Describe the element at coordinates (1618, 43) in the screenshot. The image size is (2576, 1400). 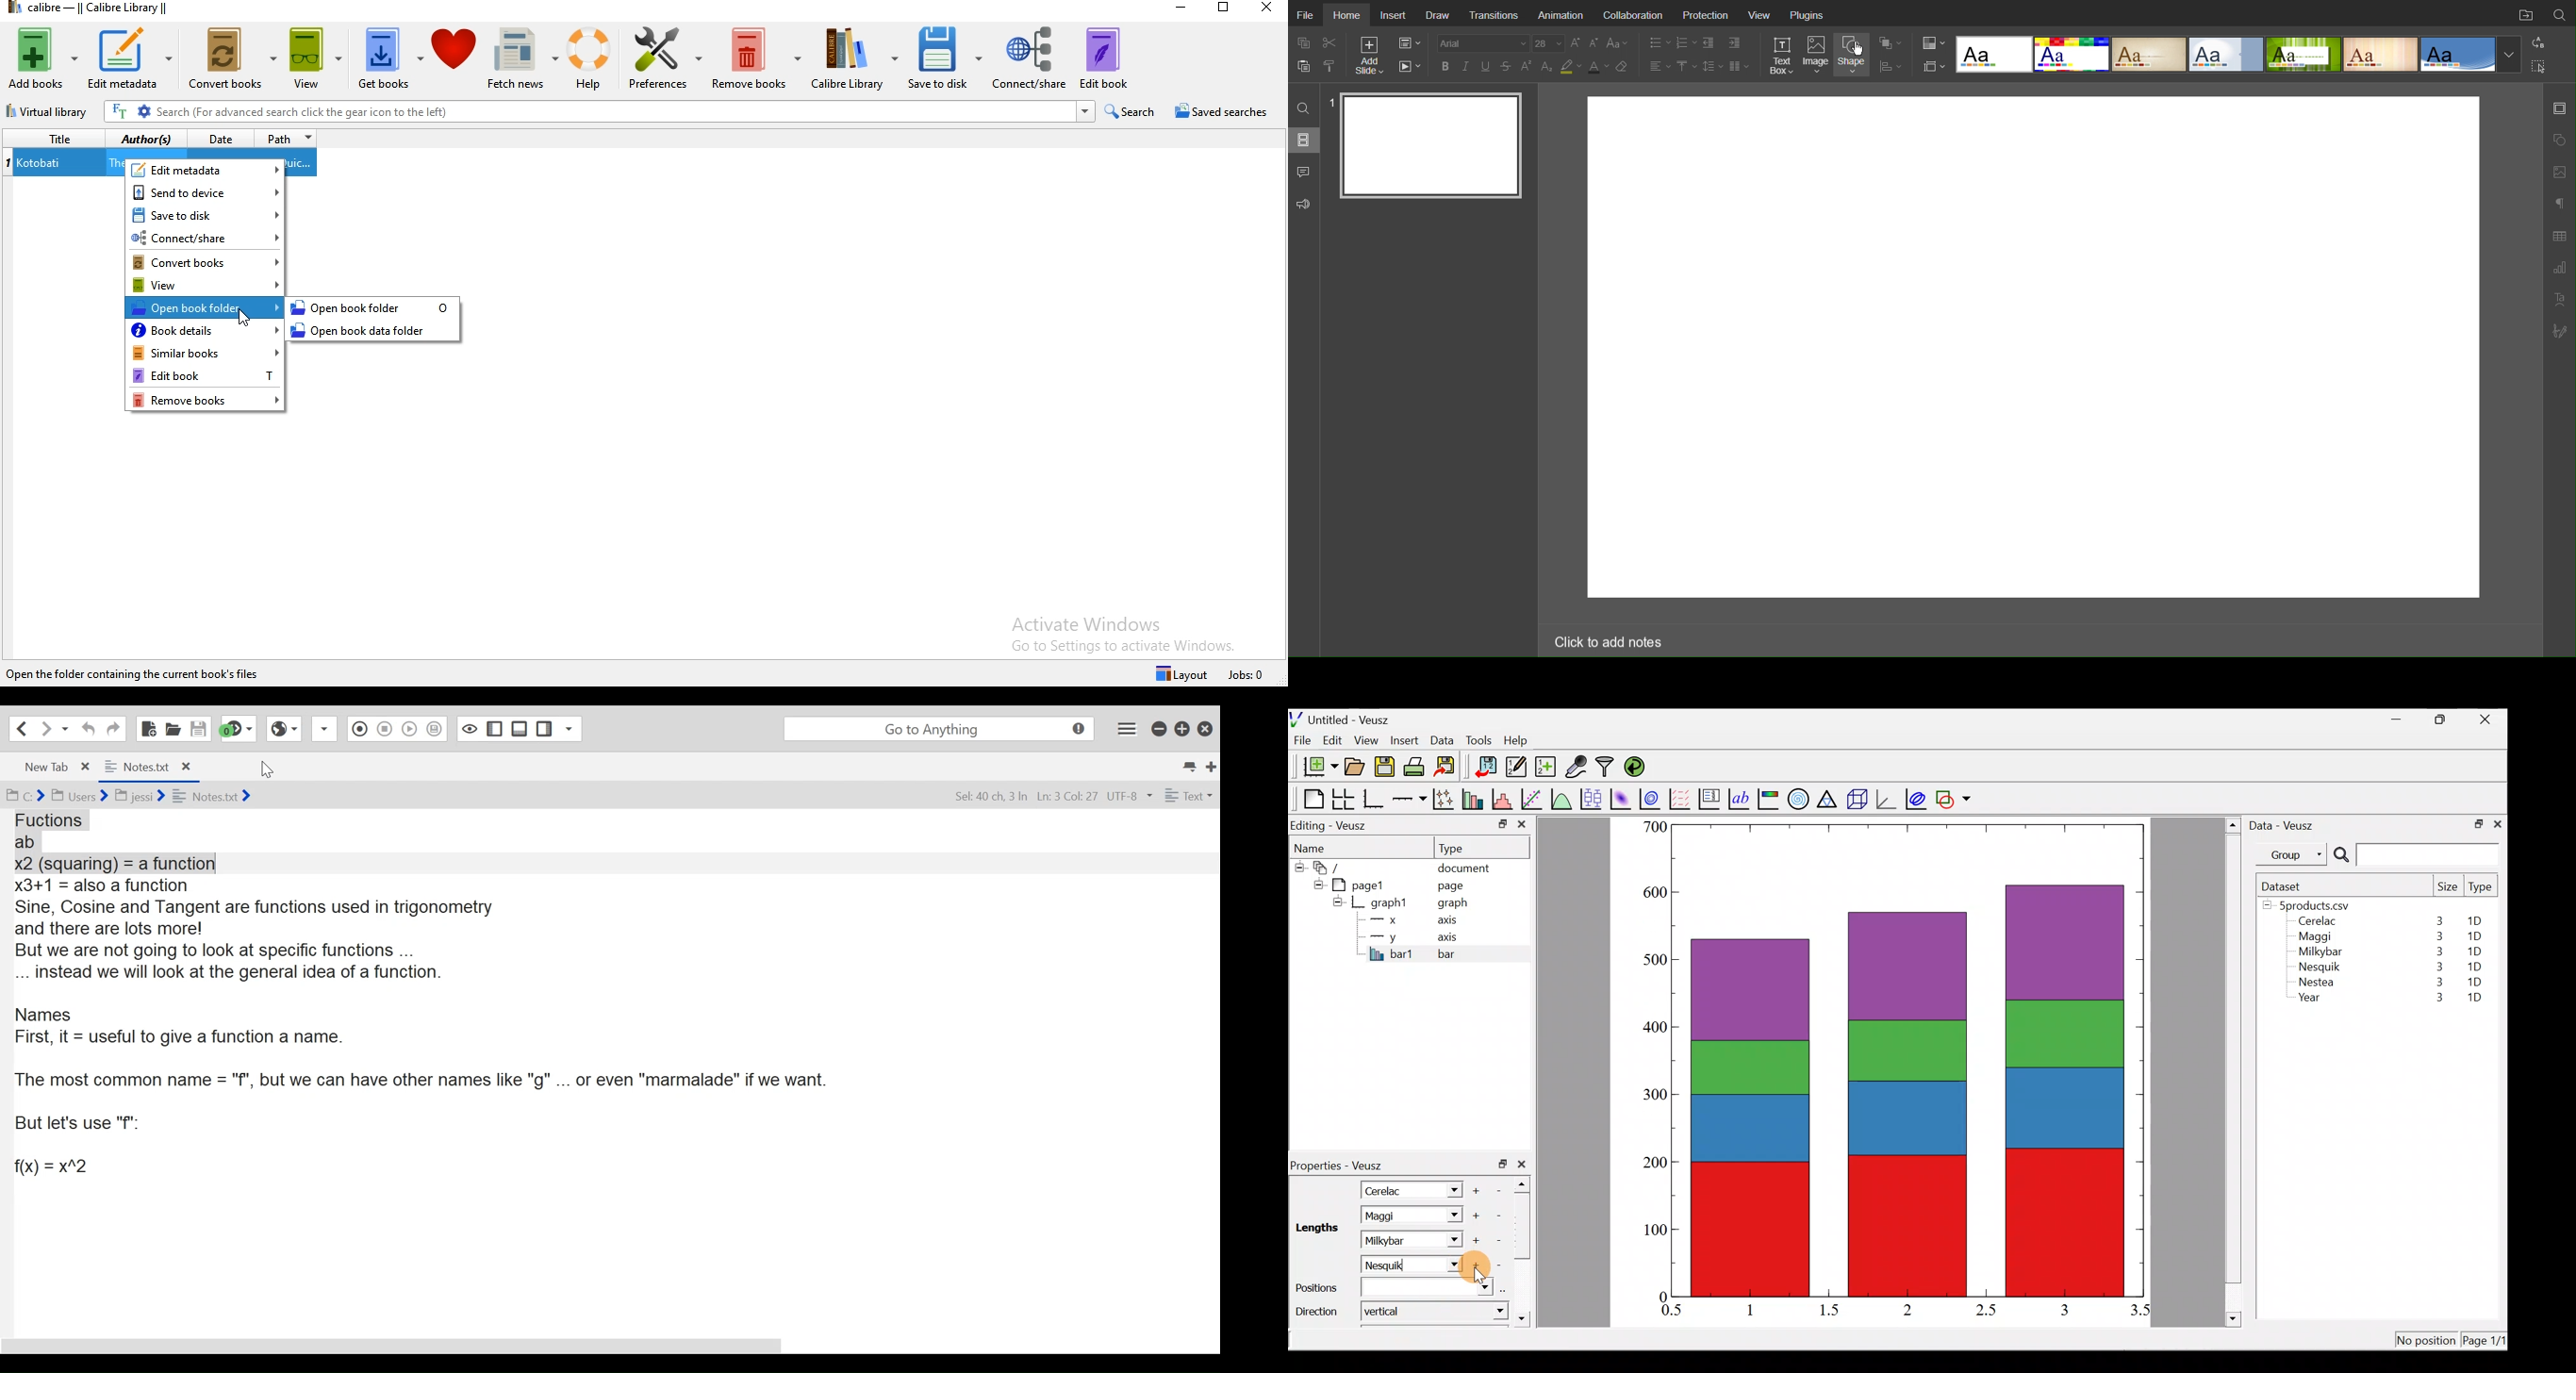
I see `Font Case` at that location.